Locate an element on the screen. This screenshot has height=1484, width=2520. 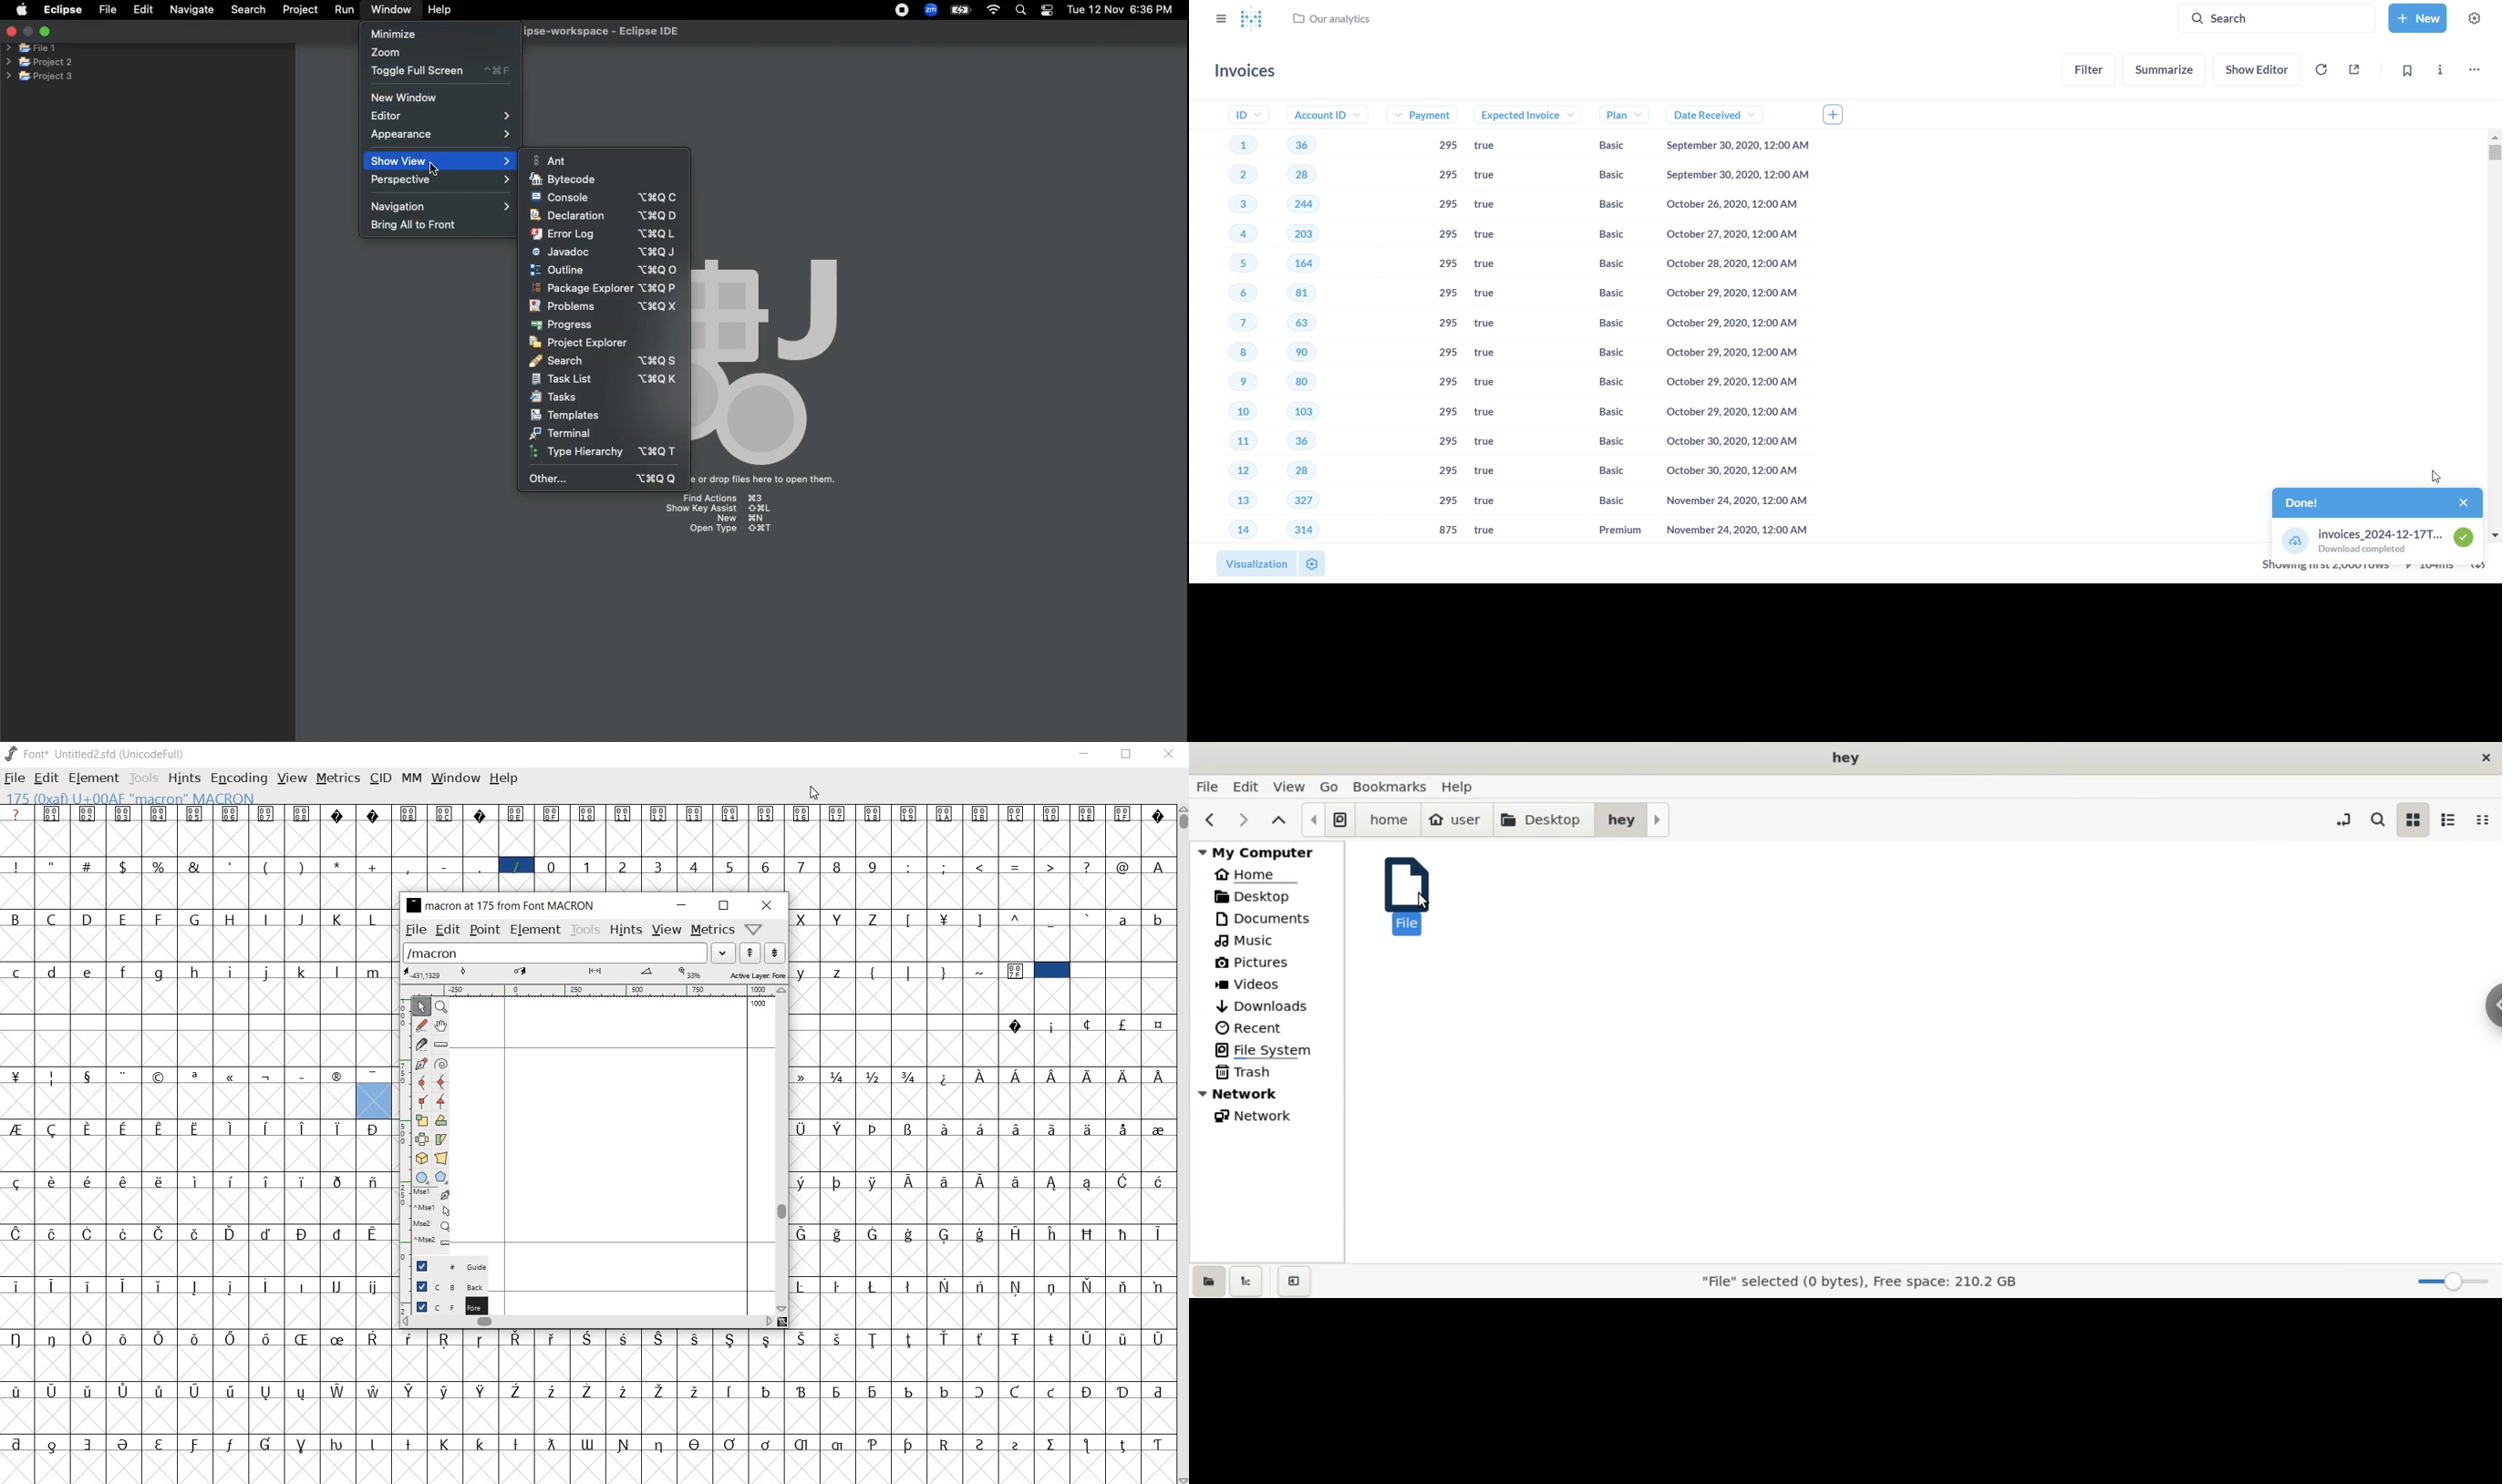
Symbol is located at coordinates (338, 1128).